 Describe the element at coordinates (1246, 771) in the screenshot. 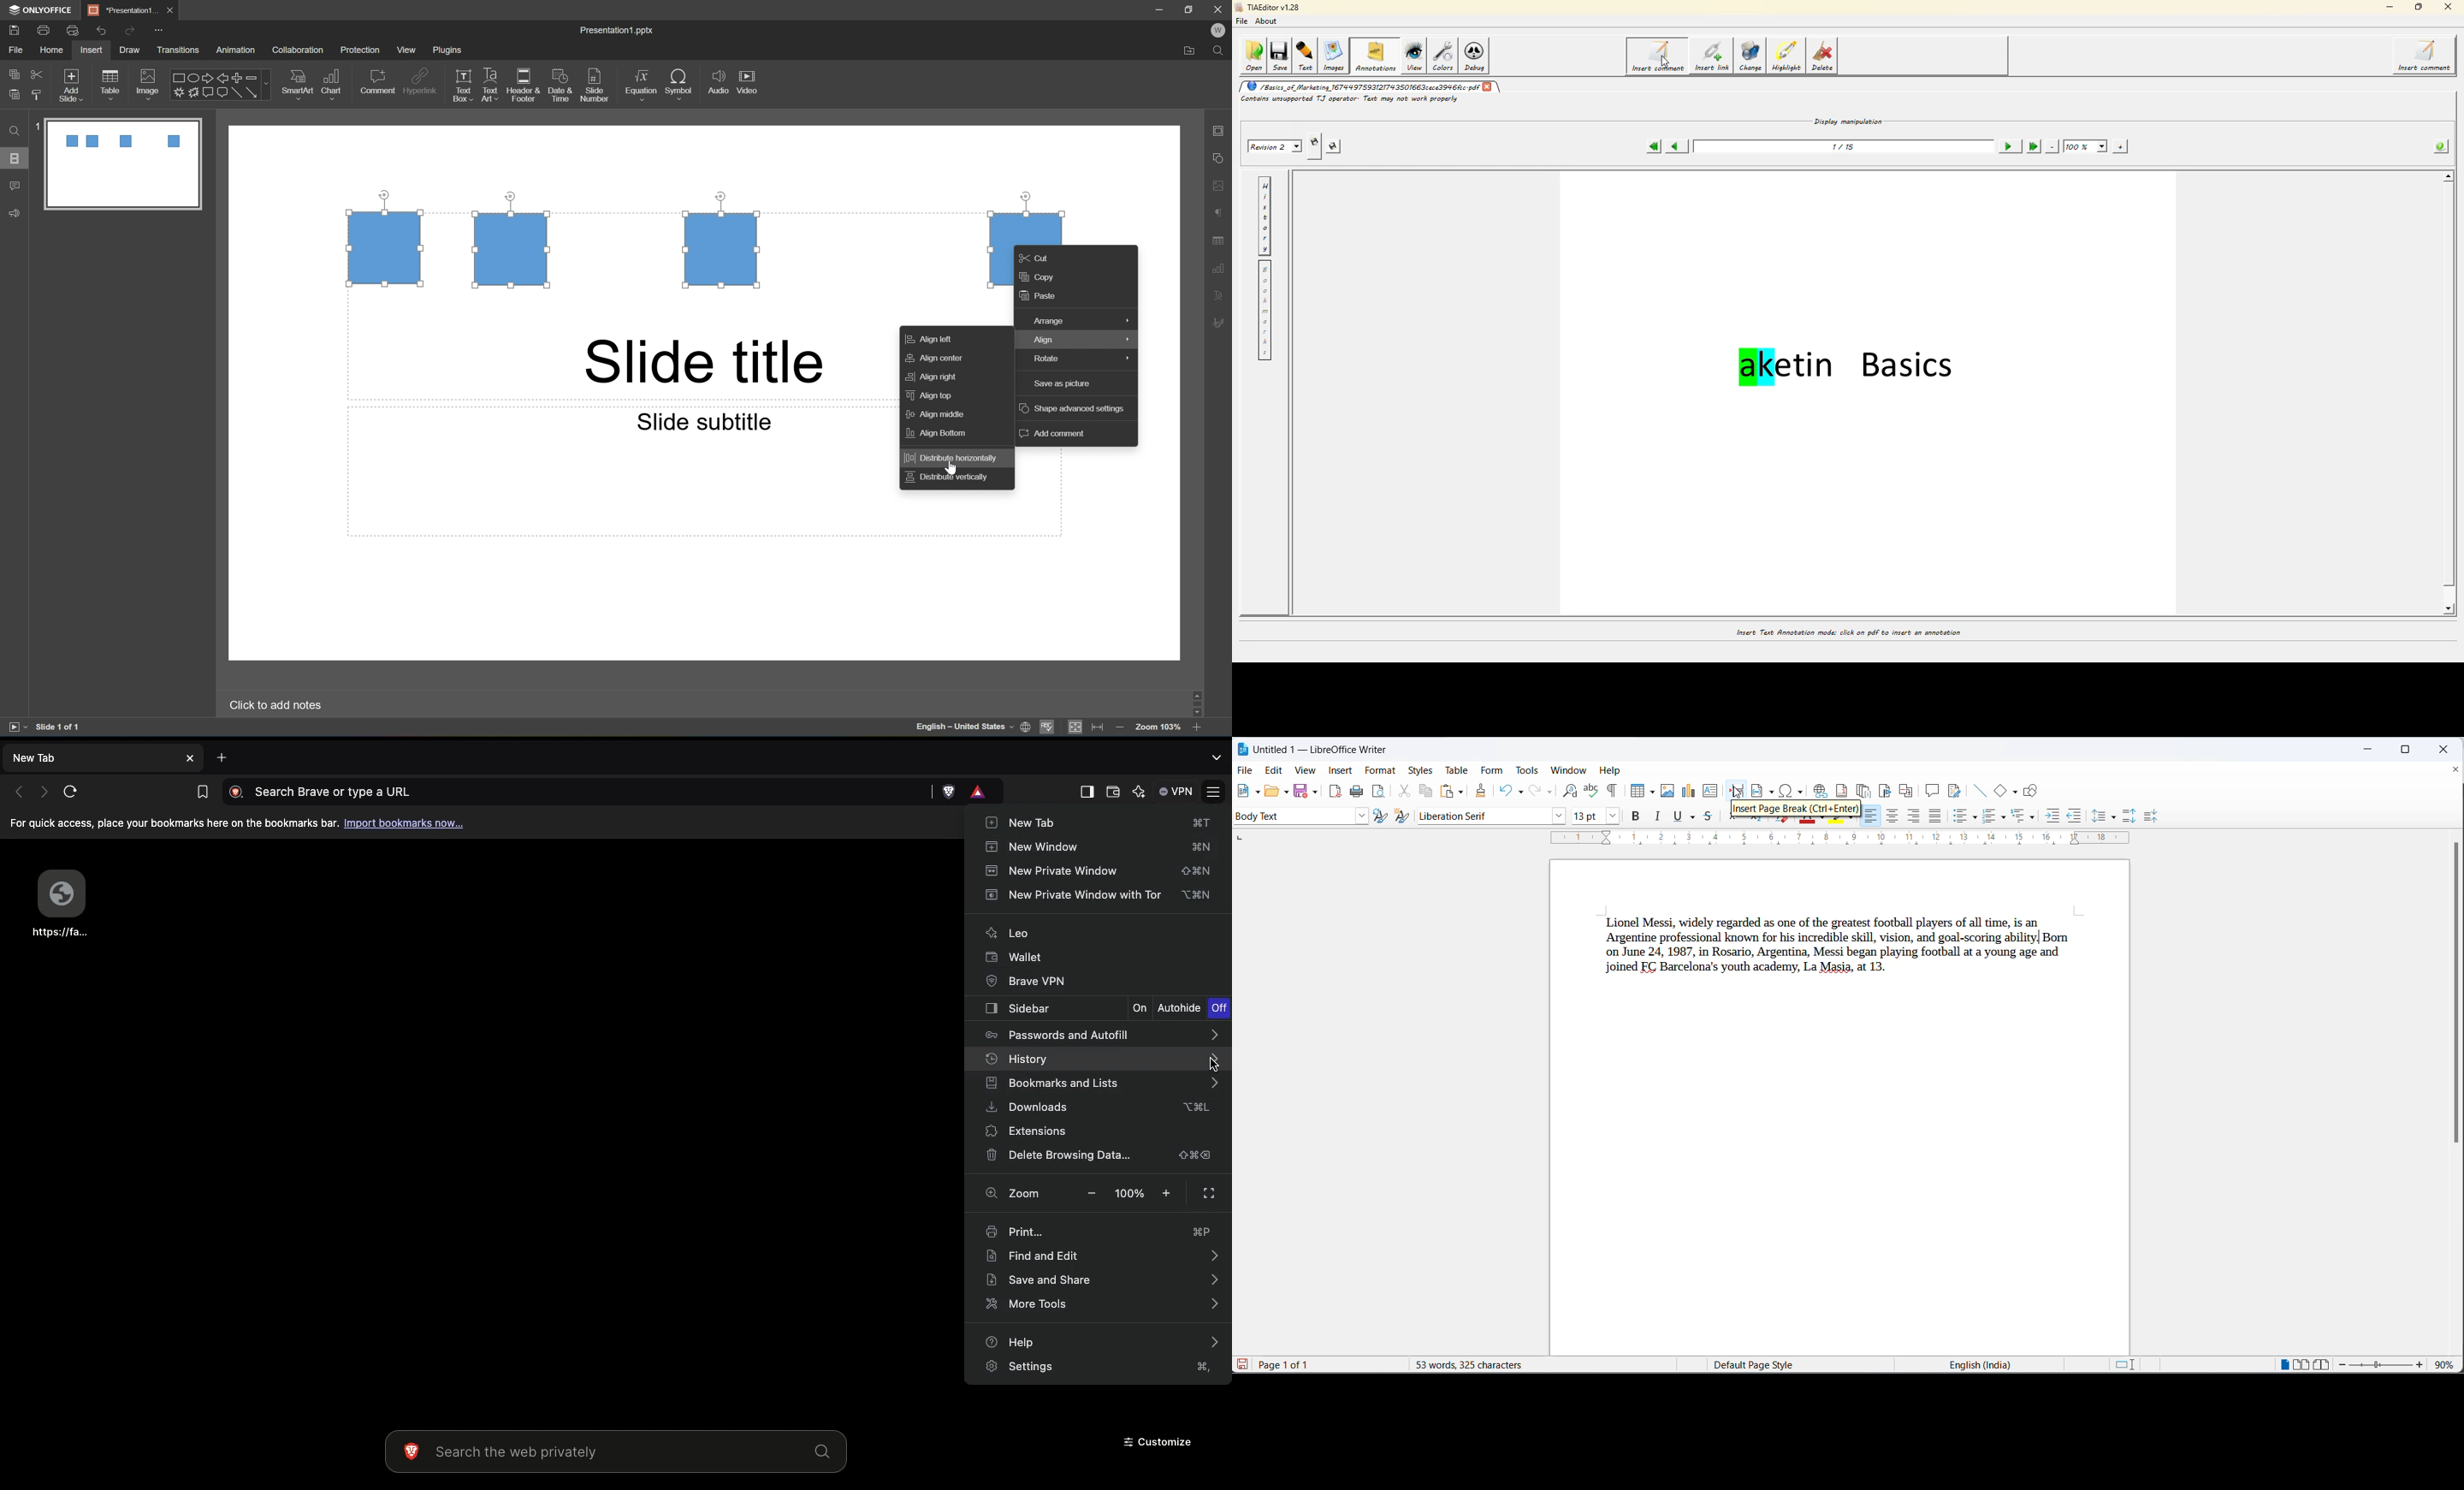

I see `file` at that location.